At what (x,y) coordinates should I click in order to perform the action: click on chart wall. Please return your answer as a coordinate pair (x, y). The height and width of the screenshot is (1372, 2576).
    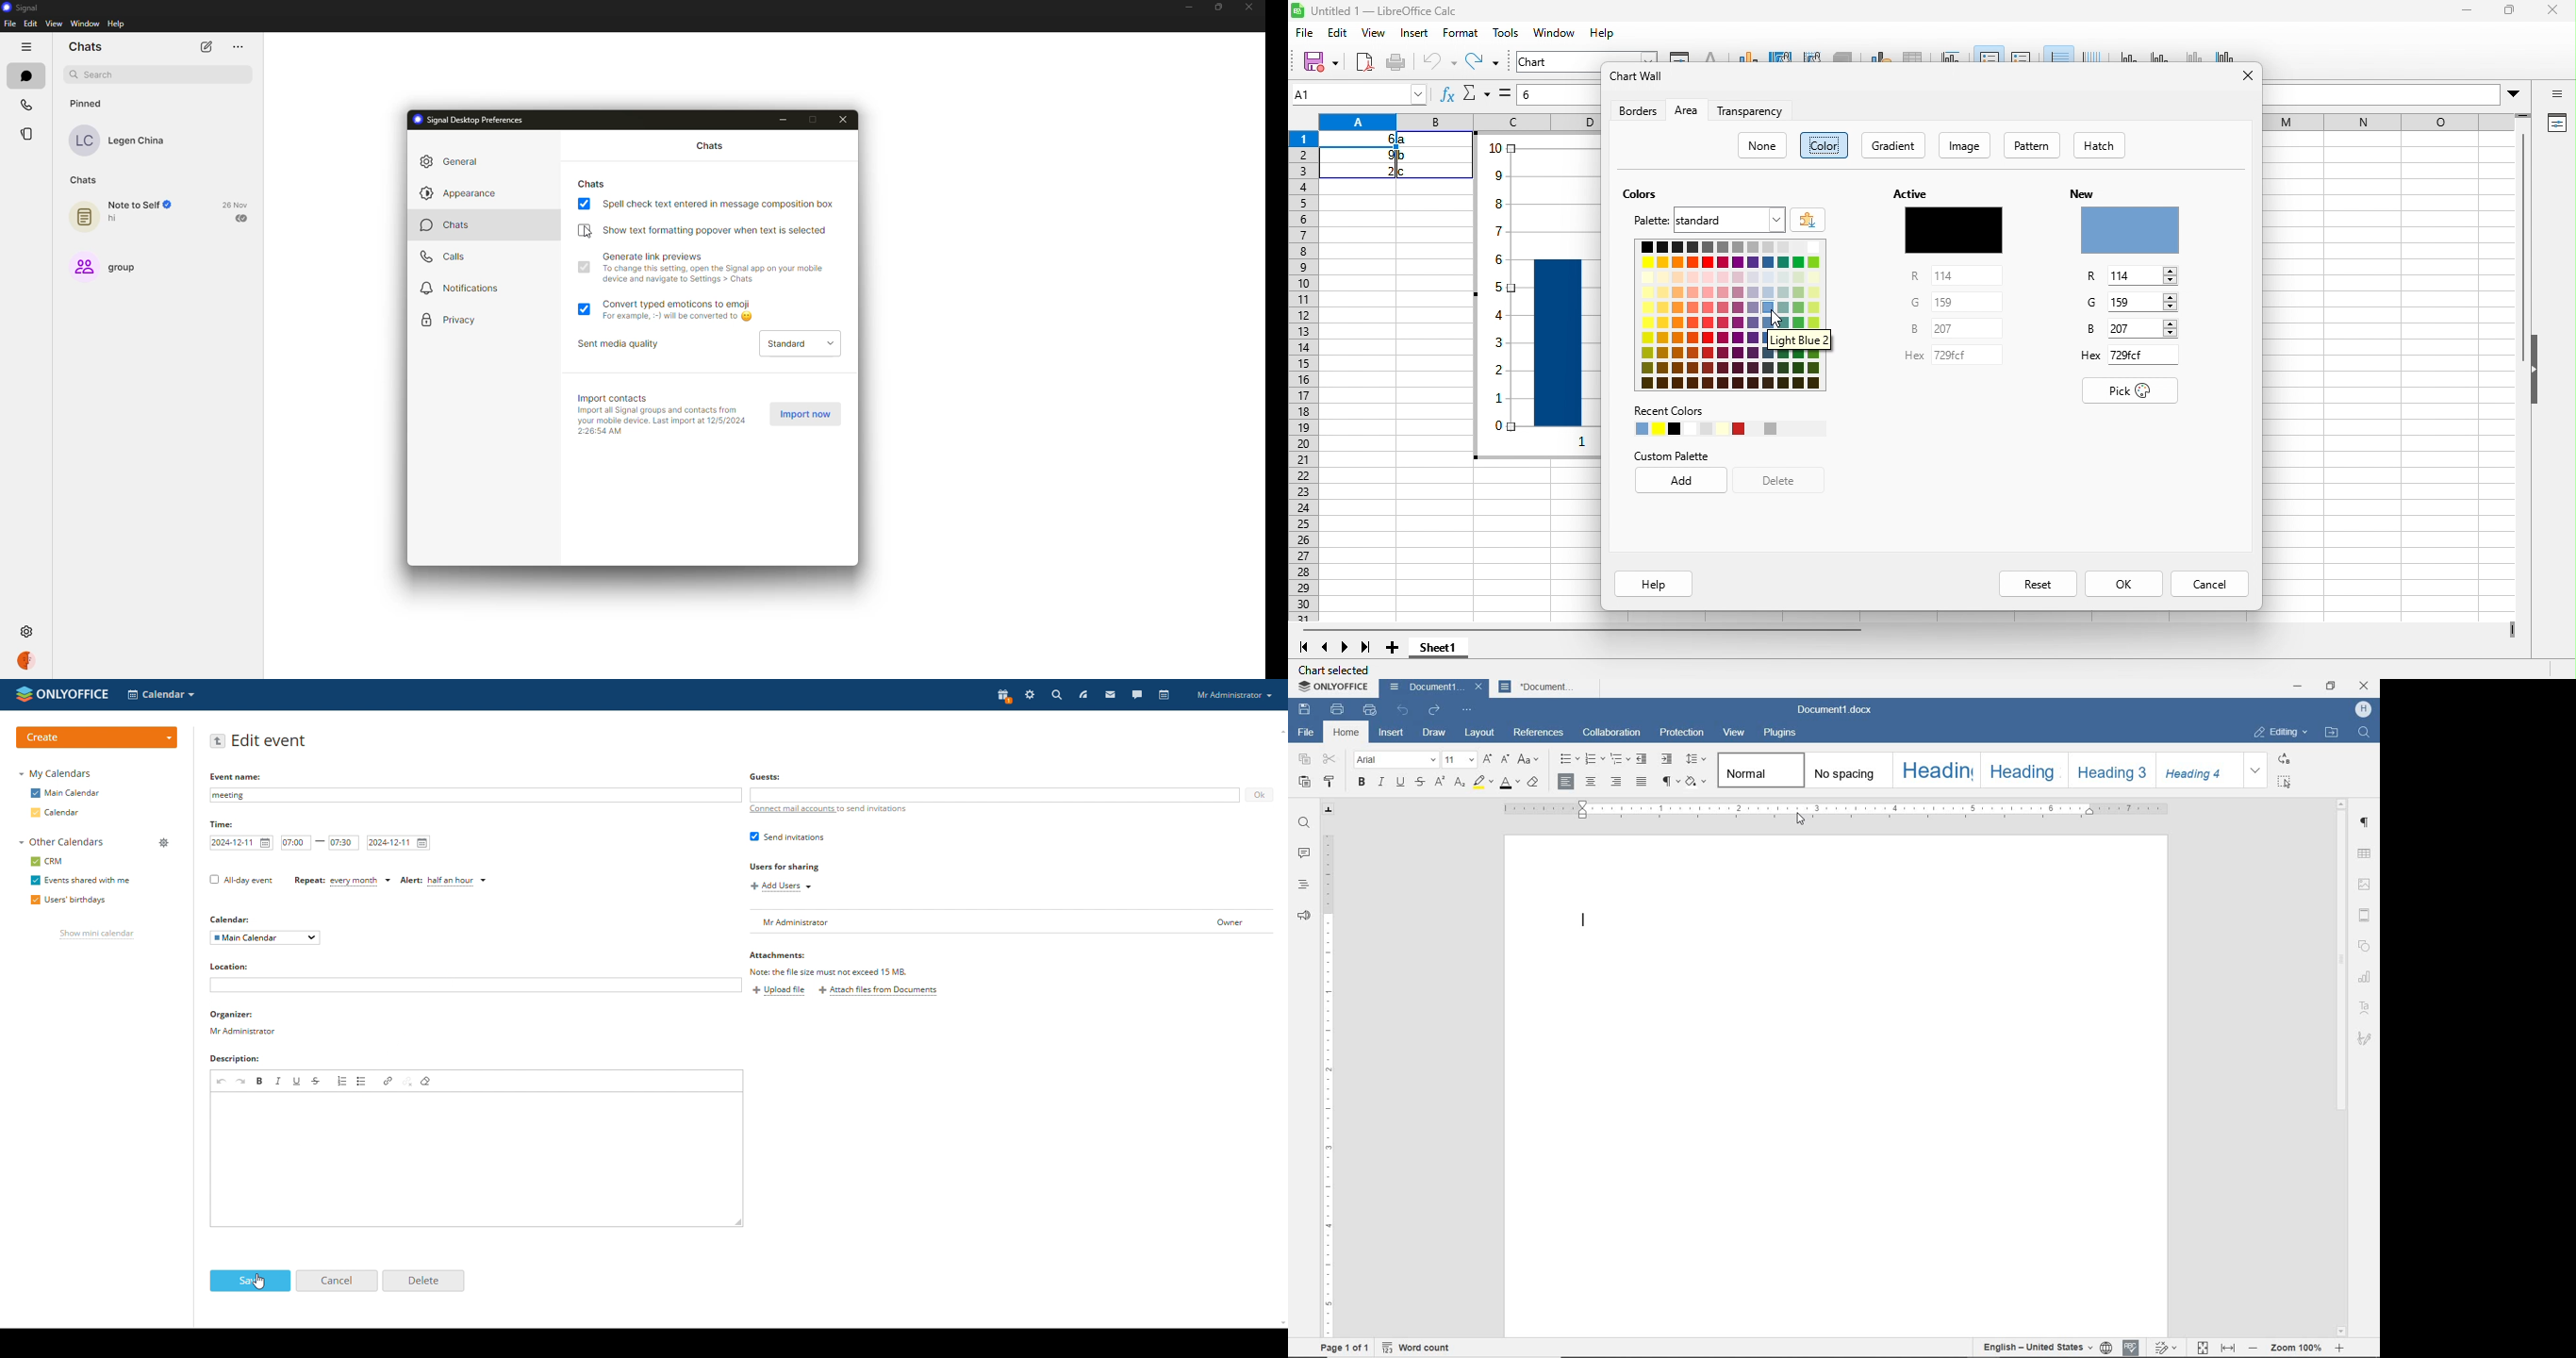
    Looking at the image, I should click on (1639, 76).